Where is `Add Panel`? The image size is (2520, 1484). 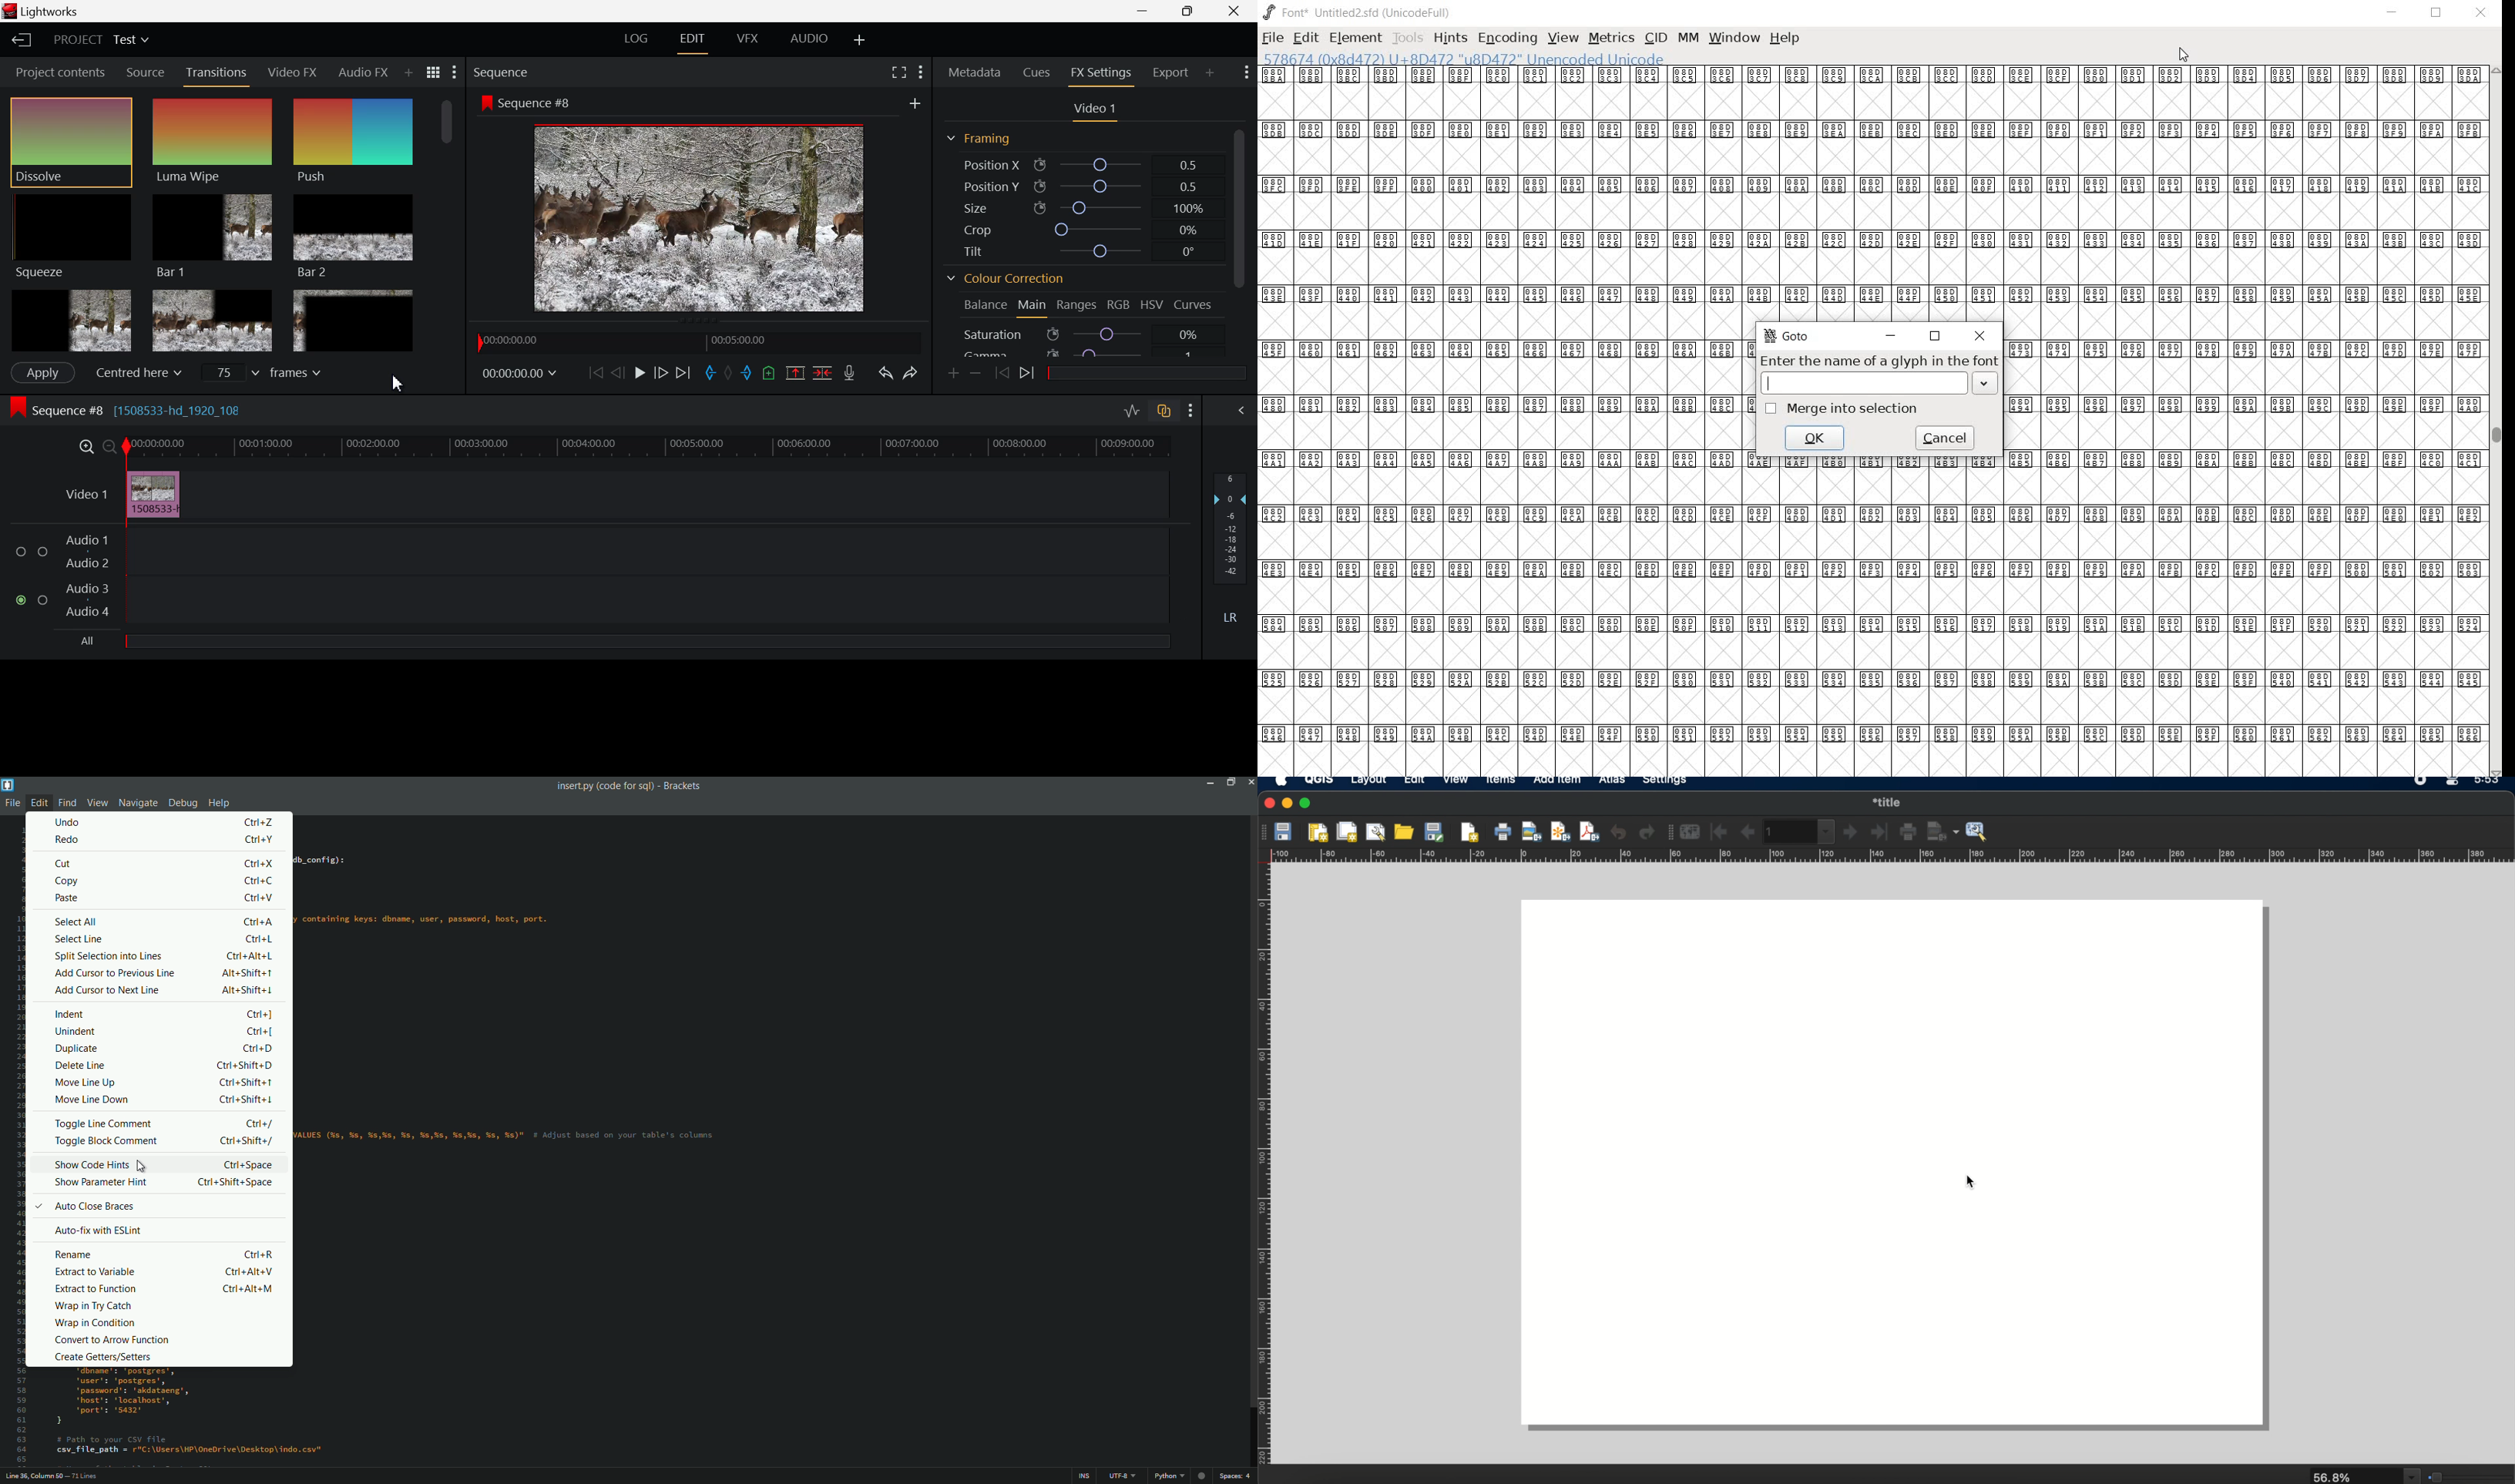
Add Panel is located at coordinates (408, 70).